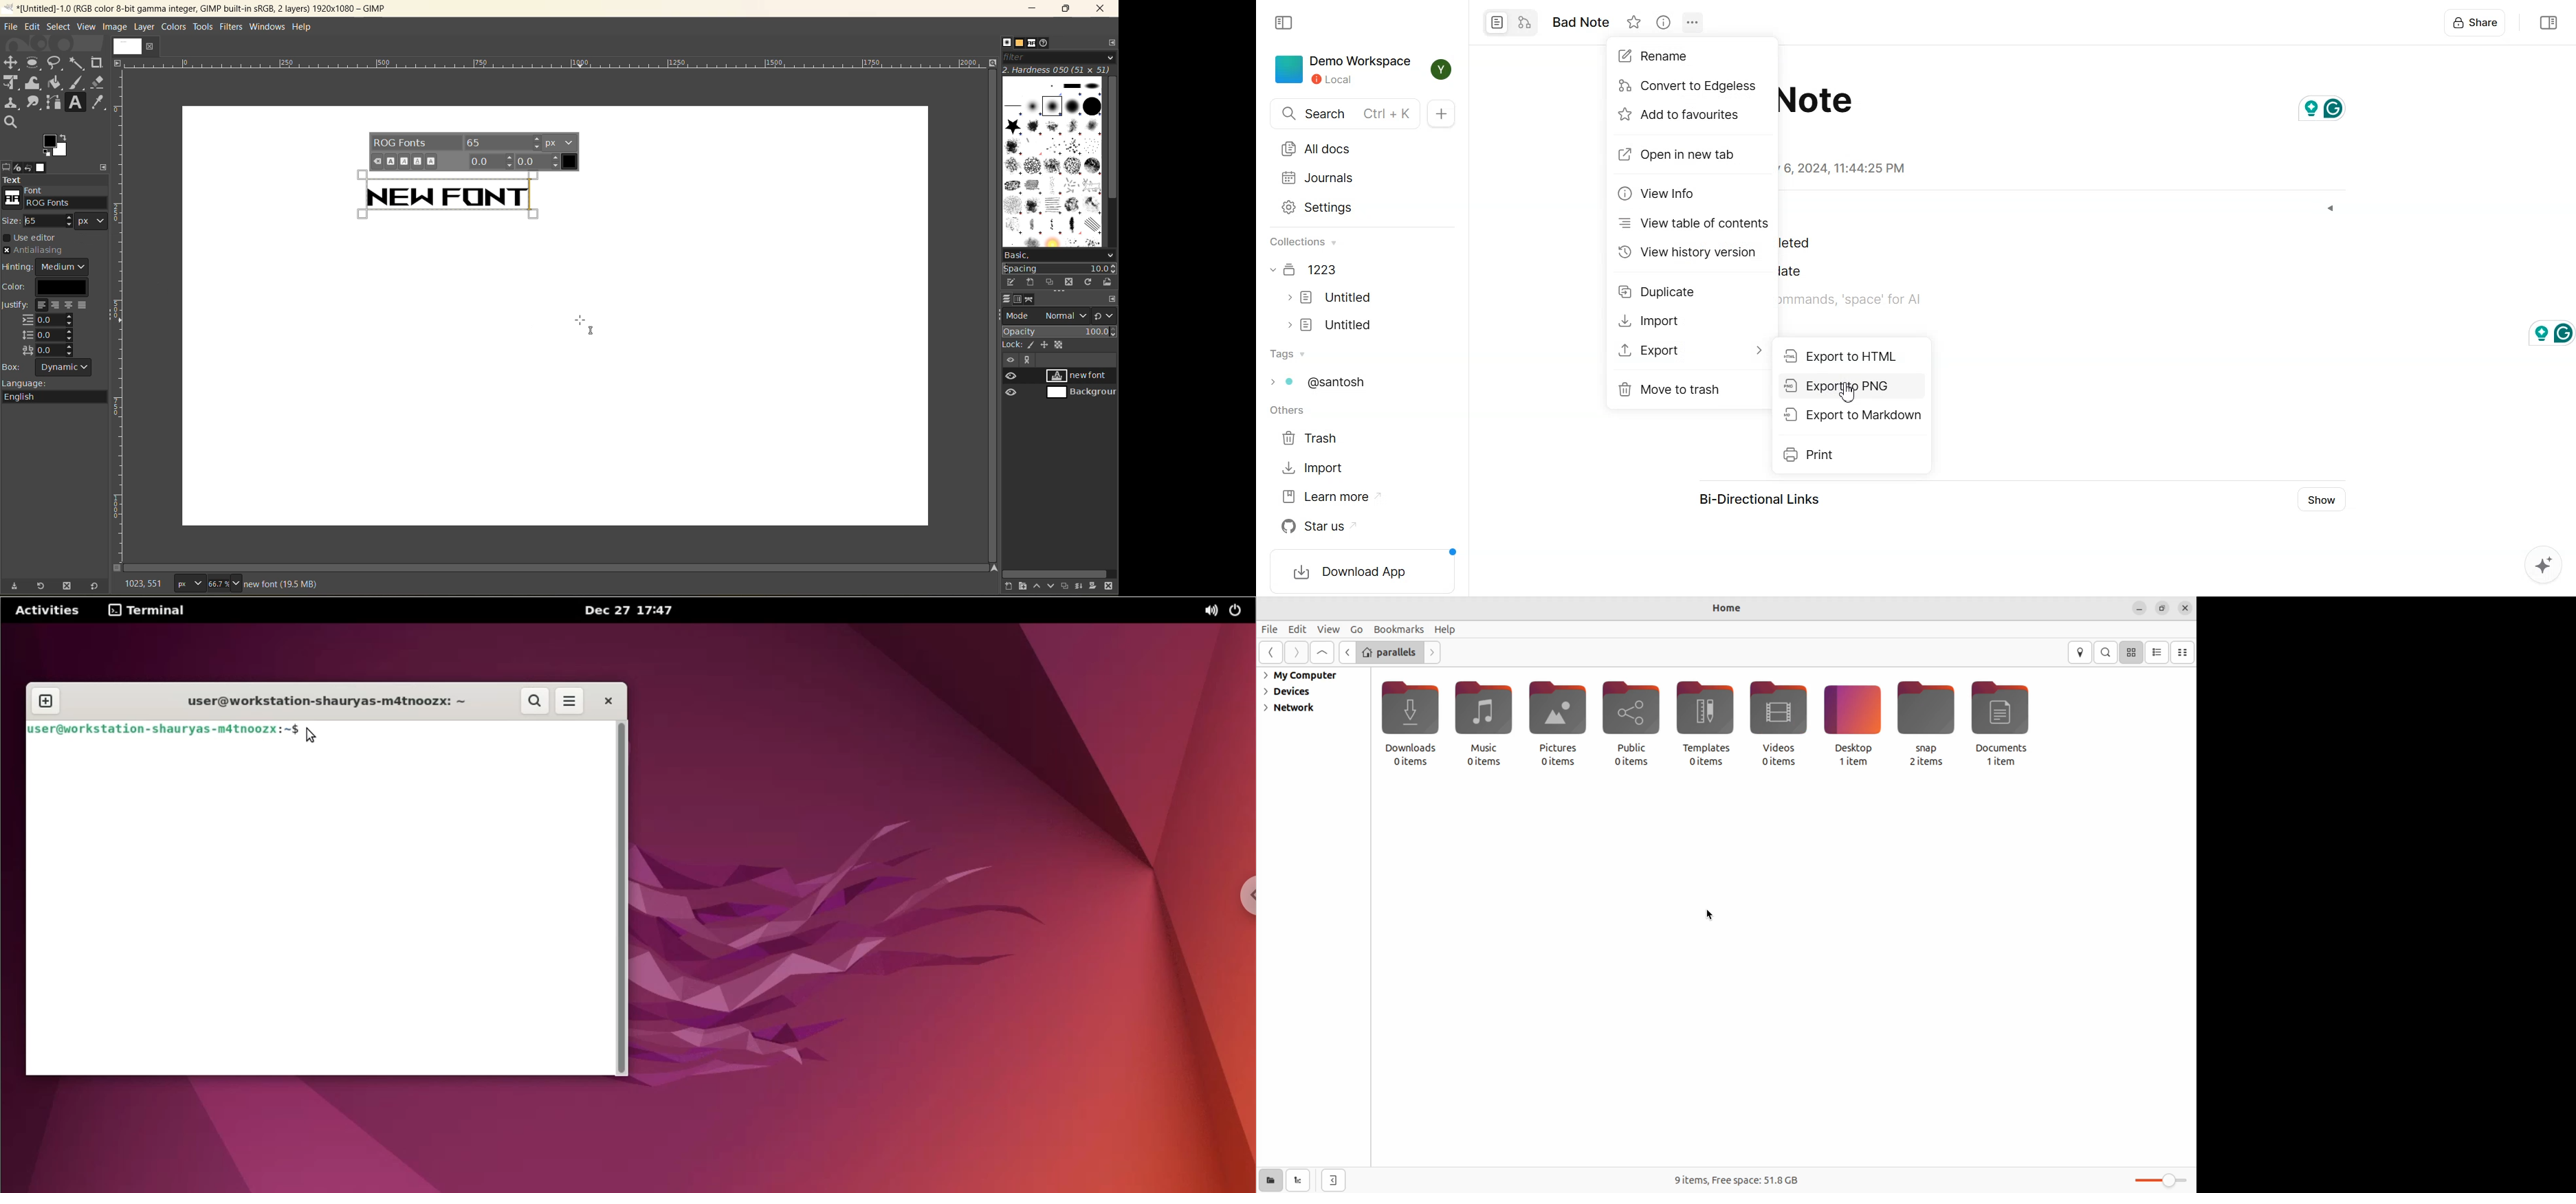  What do you see at coordinates (1021, 299) in the screenshot?
I see `channels` at bounding box center [1021, 299].